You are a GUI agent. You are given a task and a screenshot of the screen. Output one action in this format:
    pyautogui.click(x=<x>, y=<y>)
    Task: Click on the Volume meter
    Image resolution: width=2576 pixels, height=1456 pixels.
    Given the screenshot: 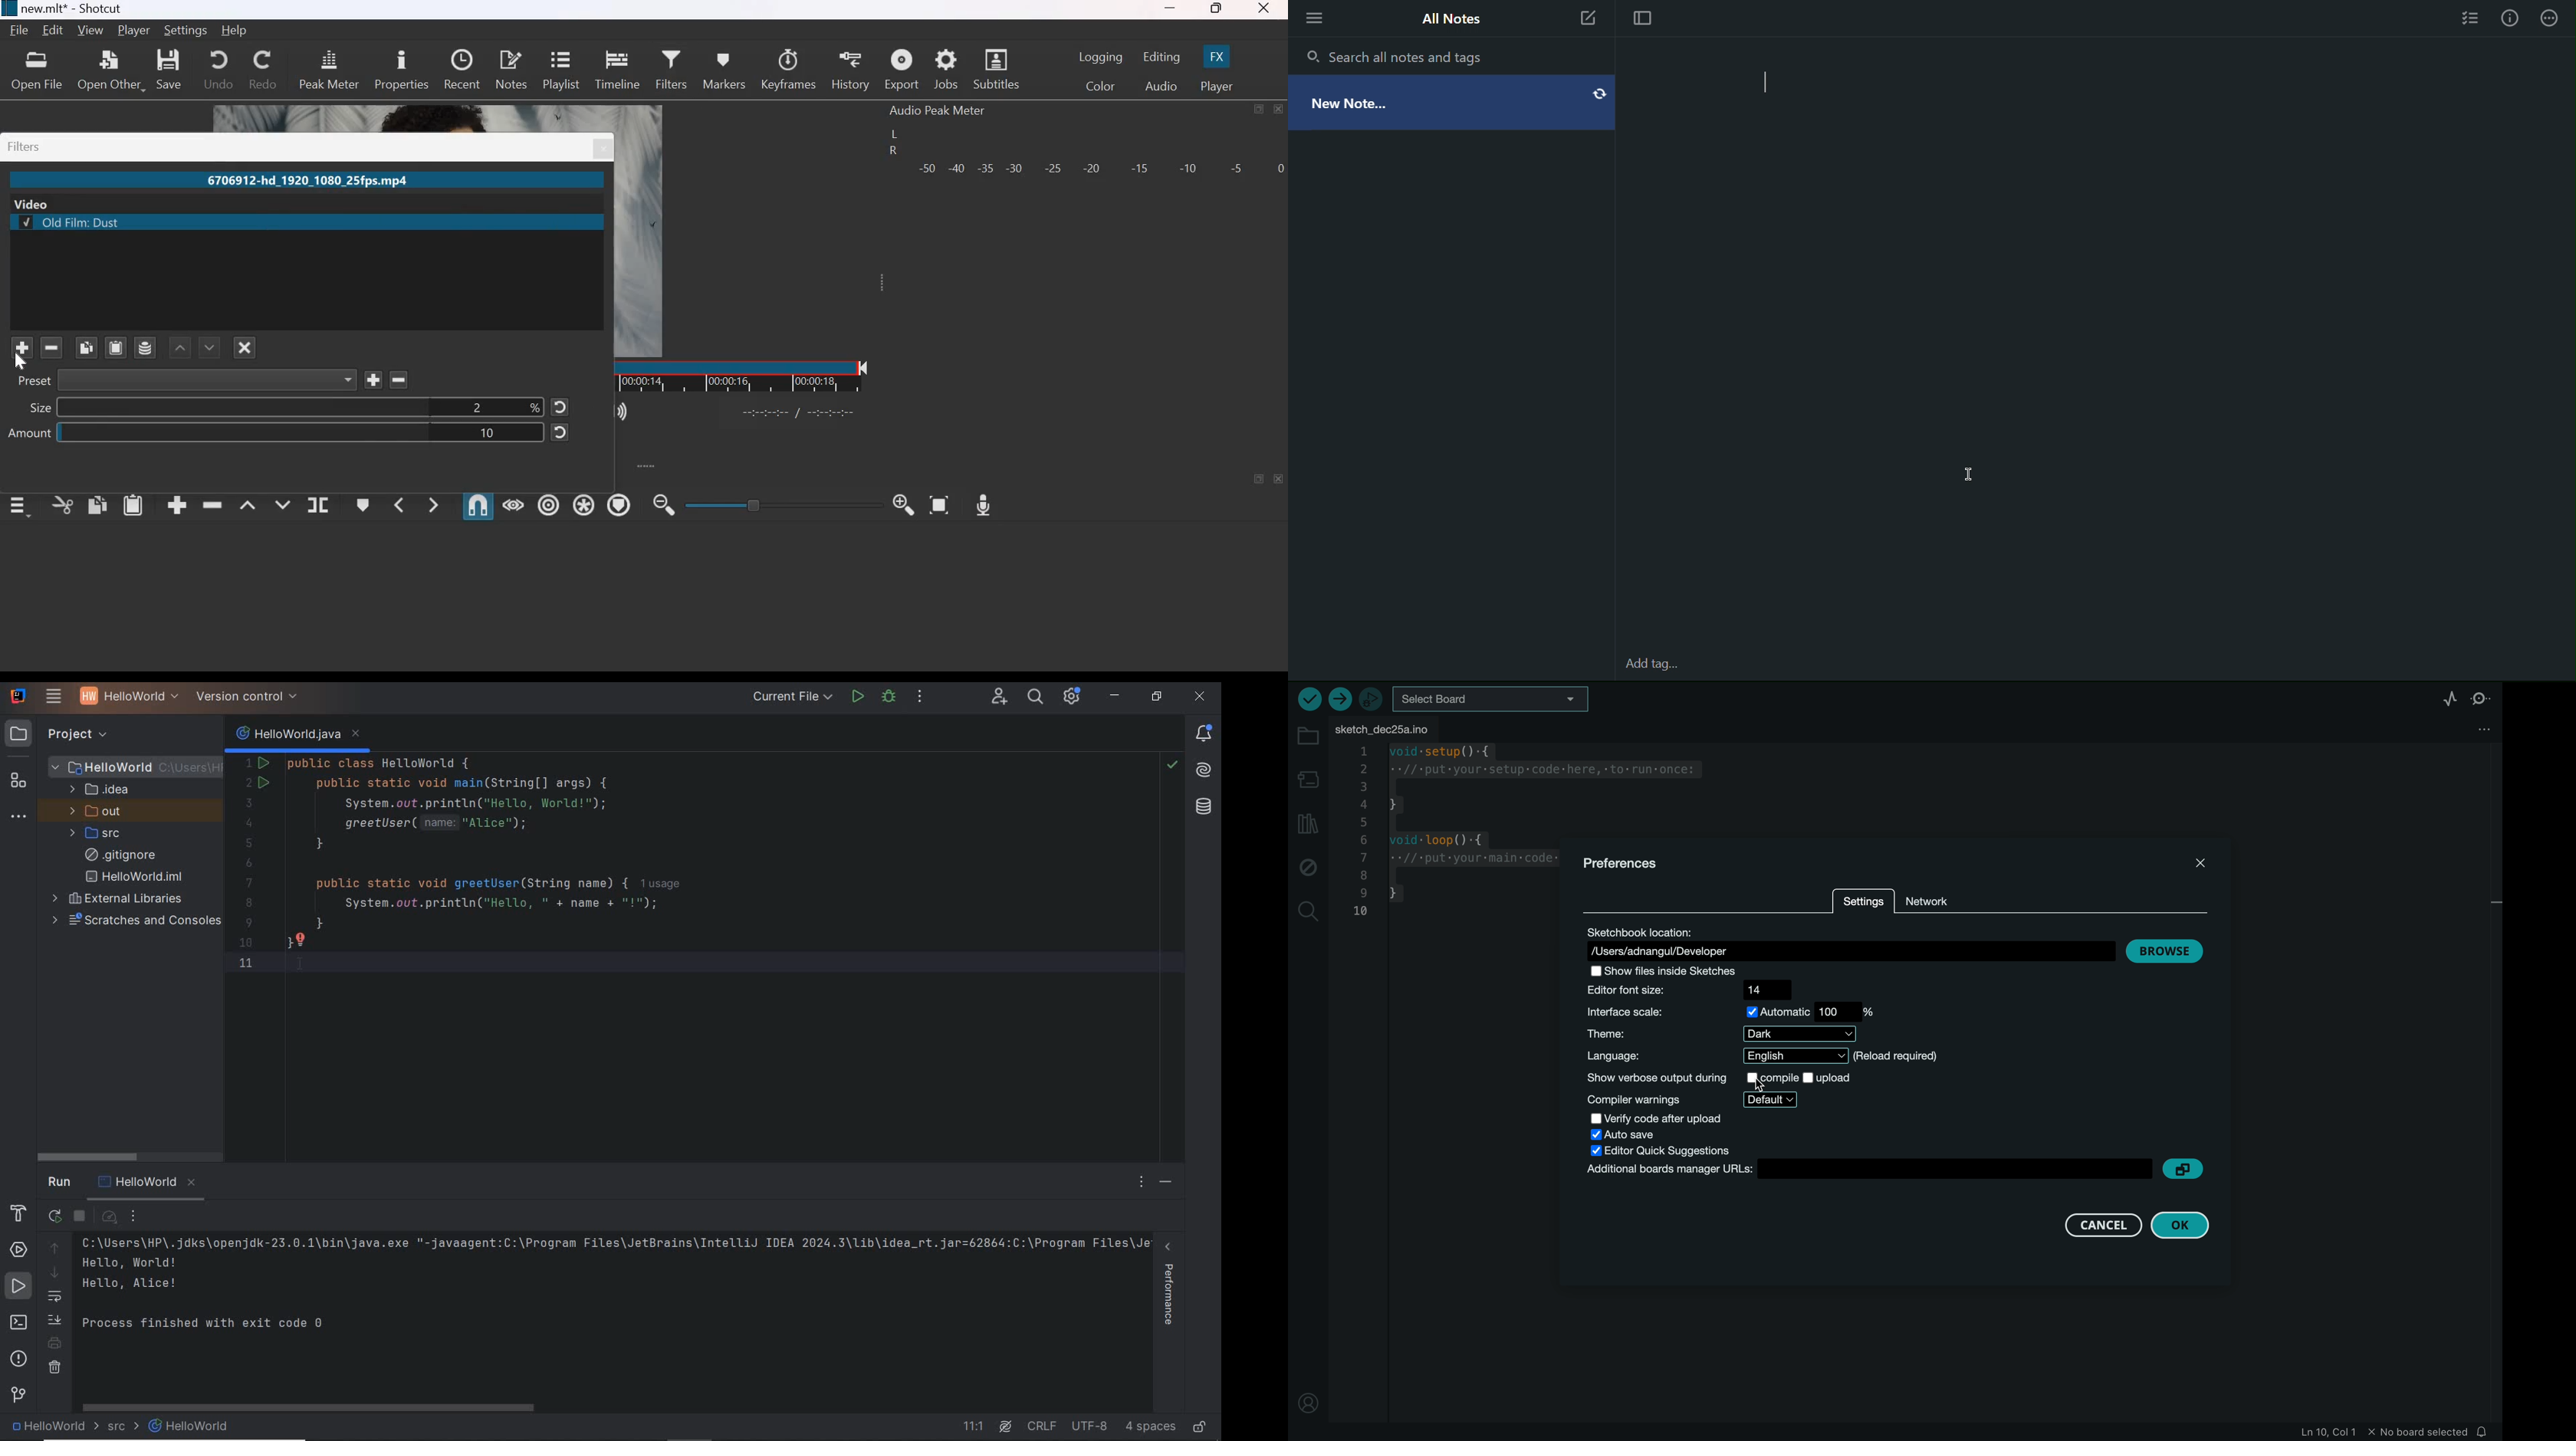 What is the action you would take?
    pyautogui.click(x=1100, y=169)
    